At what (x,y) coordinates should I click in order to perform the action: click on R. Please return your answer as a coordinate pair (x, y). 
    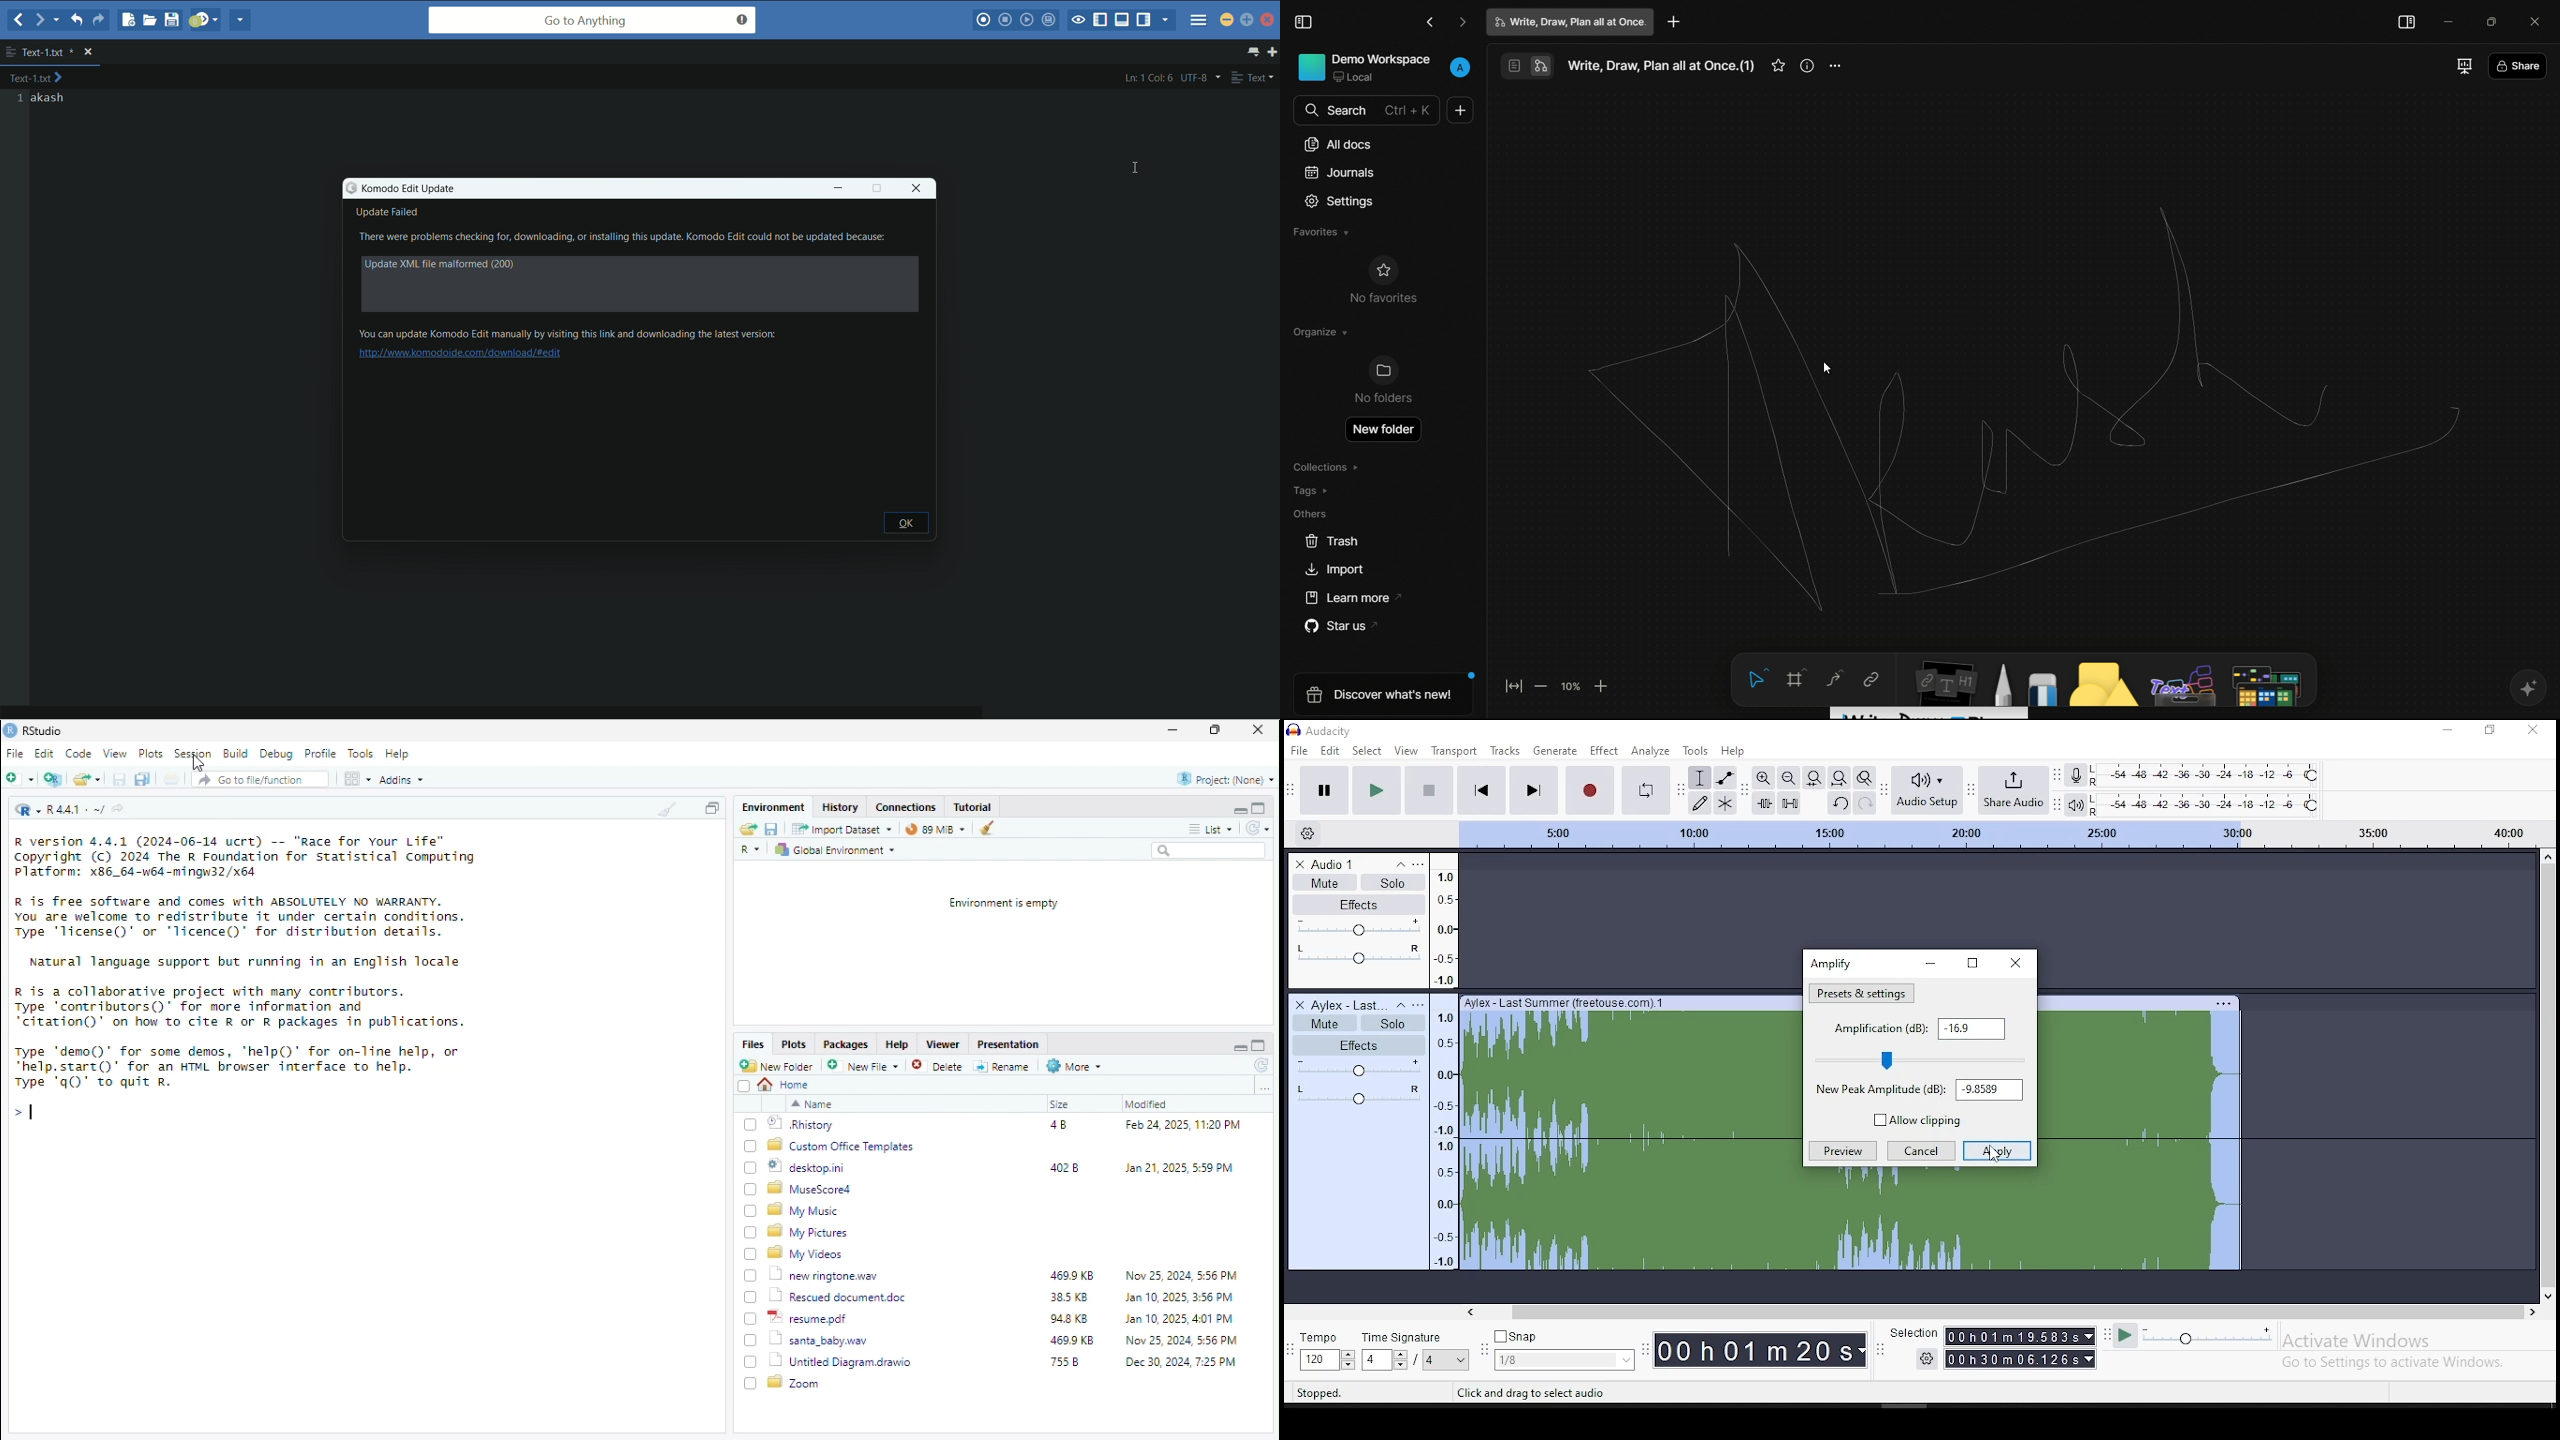
    Looking at the image, I should click on (27, 809).